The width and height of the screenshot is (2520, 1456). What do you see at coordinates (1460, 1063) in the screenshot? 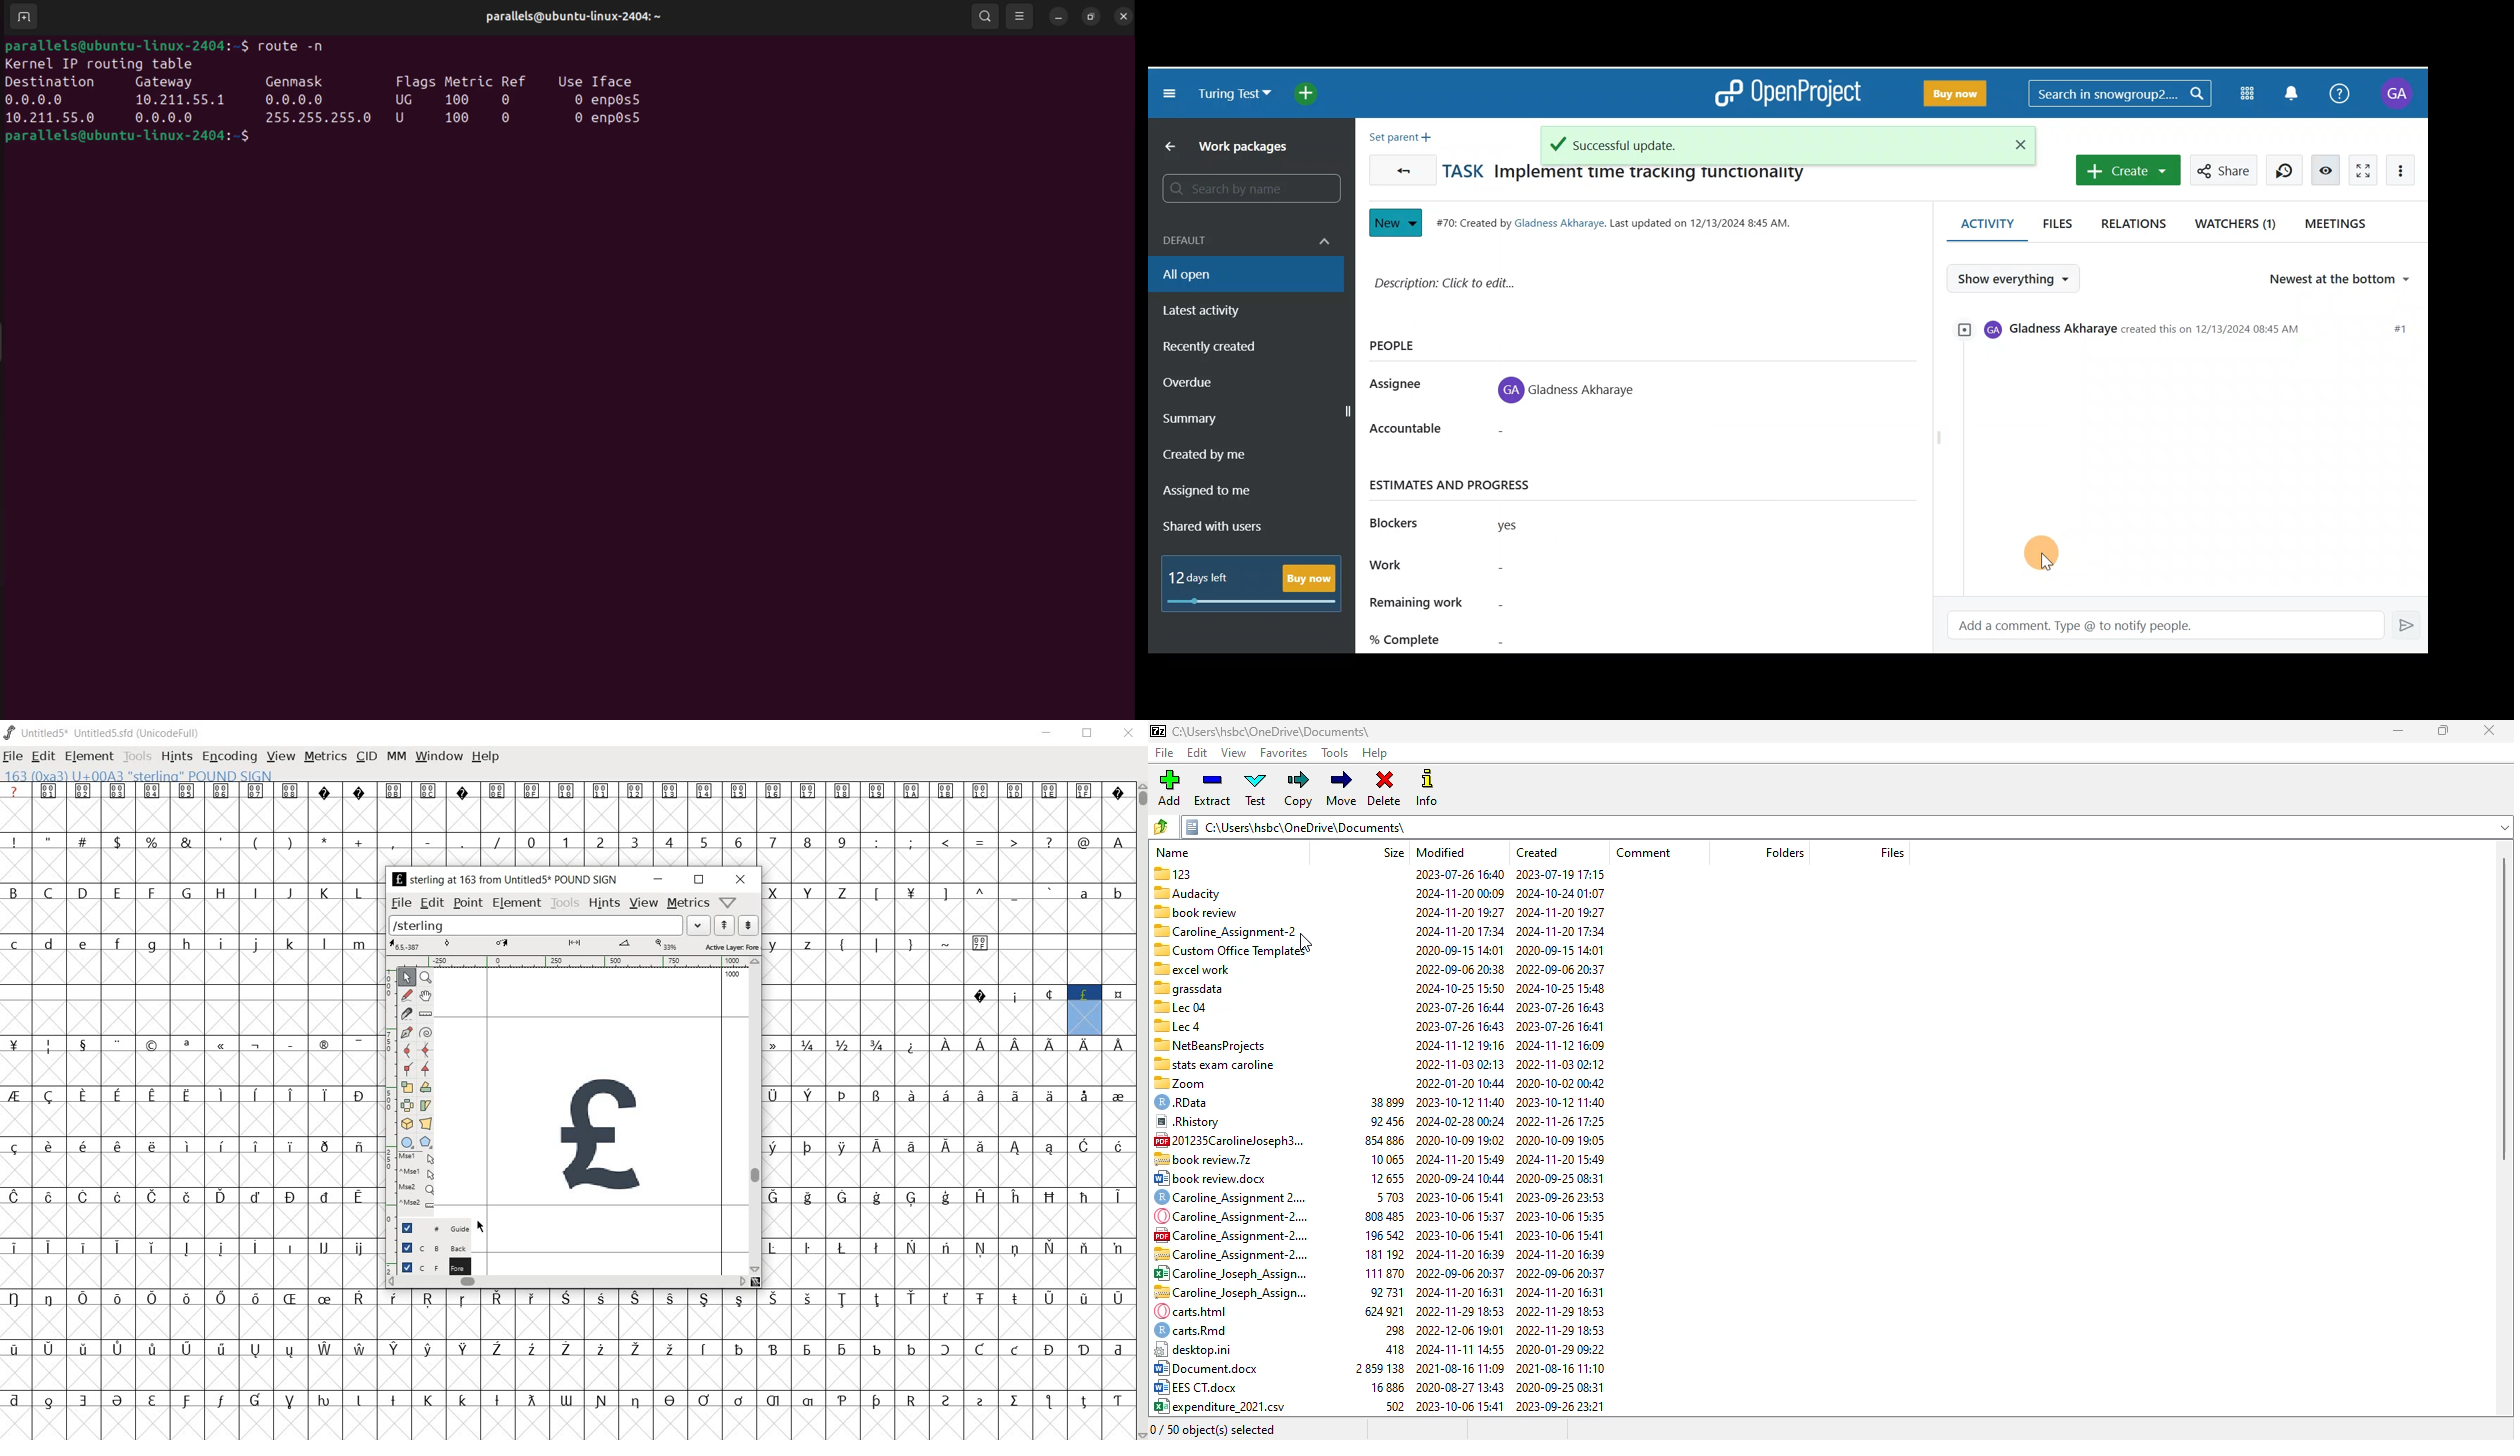
I see `2022-11-03 02:13` at bounding box center [1460, 1063].